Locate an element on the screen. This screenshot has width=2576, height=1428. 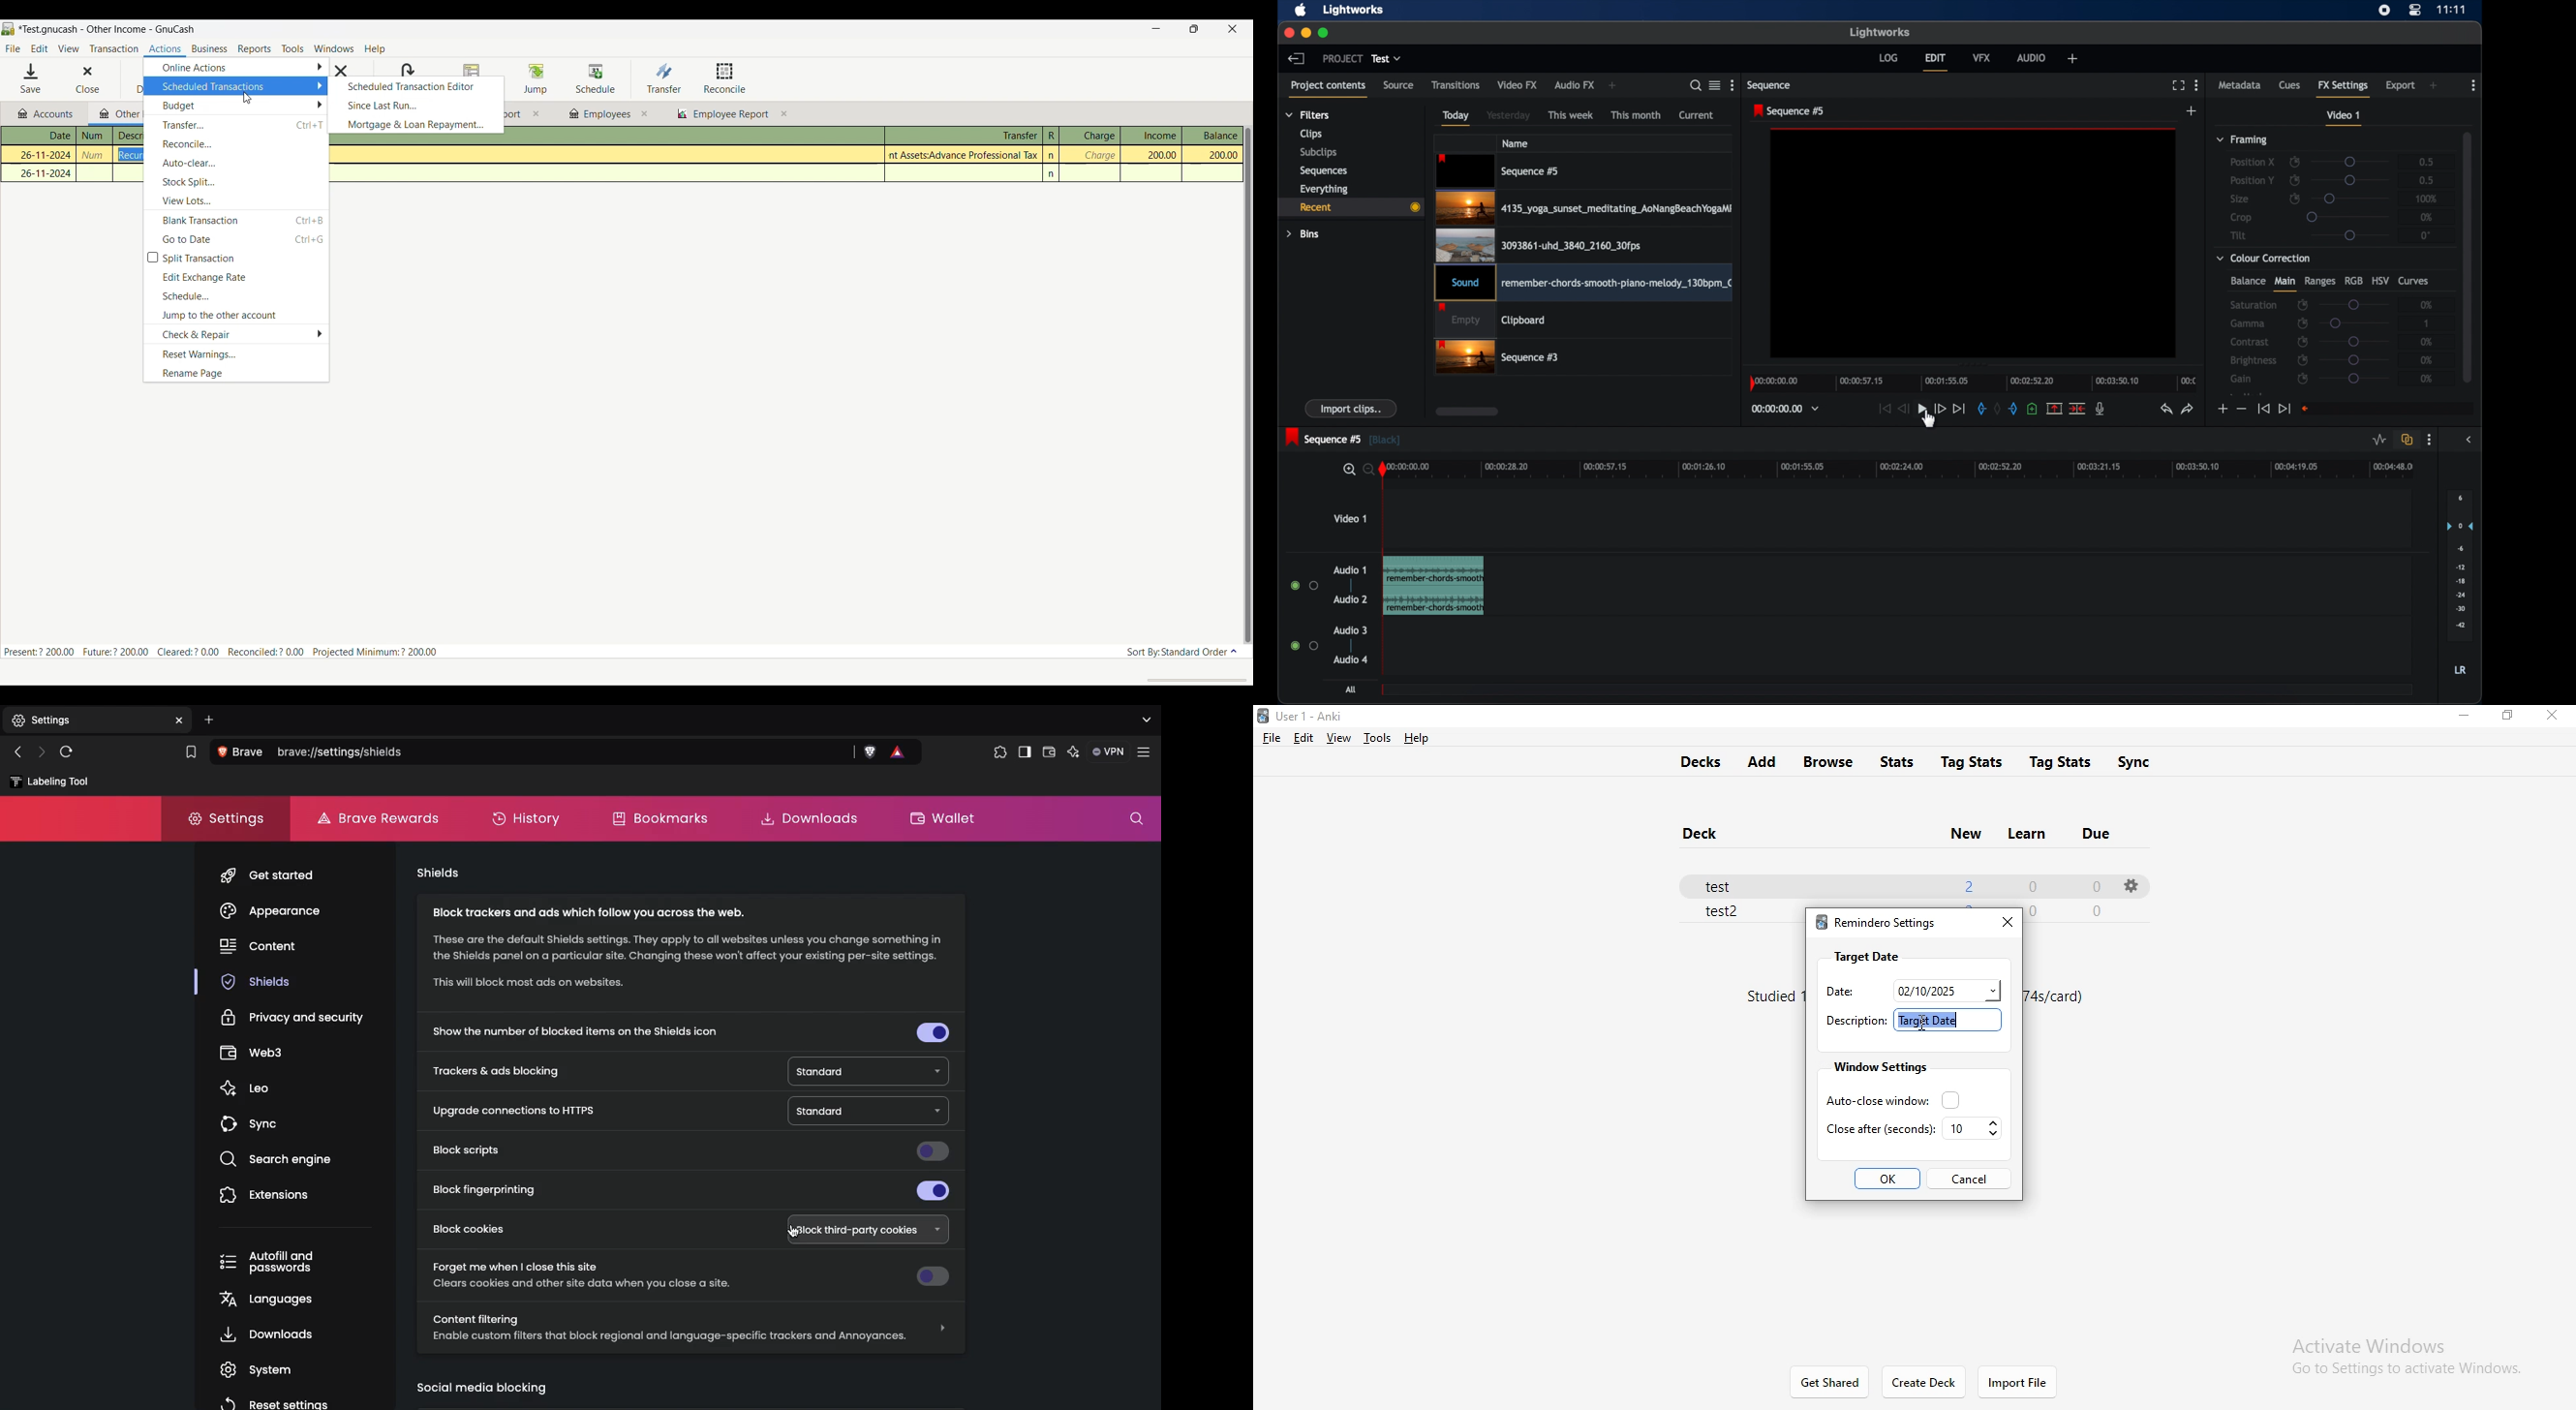
Software logo is located at coordinates (8, 29).